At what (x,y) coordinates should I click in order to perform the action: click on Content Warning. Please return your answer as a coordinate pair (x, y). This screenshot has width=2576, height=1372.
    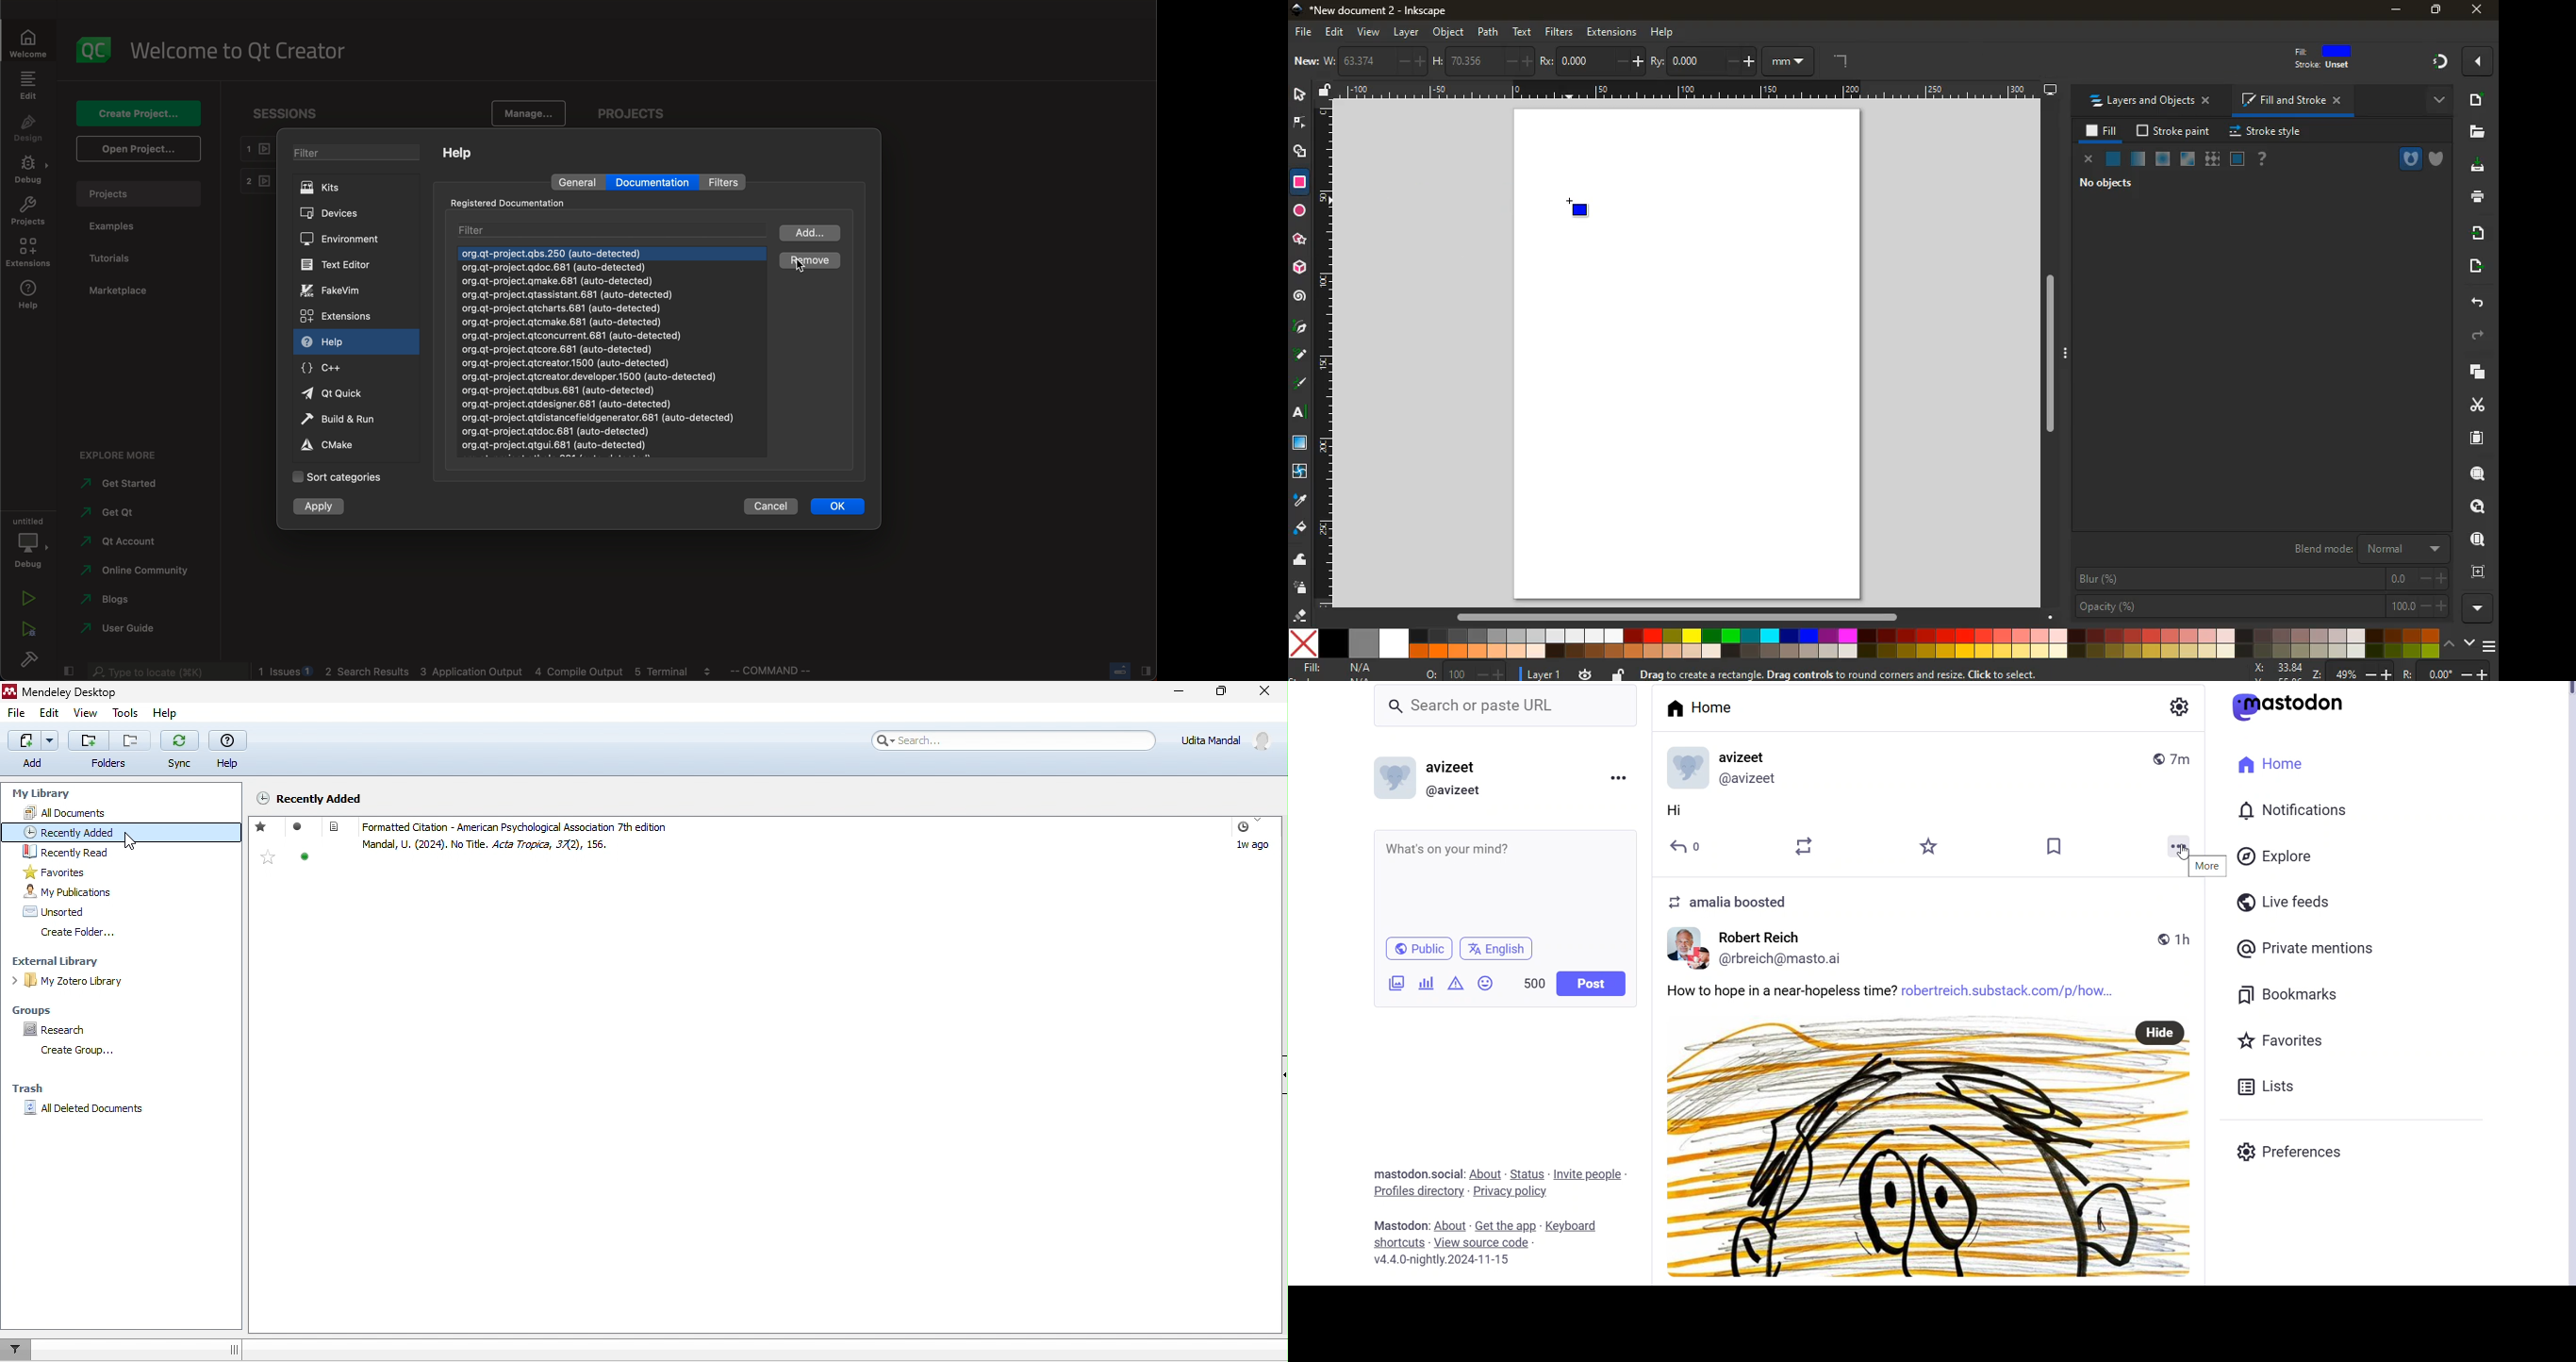
    Looking at the image, I should click on (1456, 984).